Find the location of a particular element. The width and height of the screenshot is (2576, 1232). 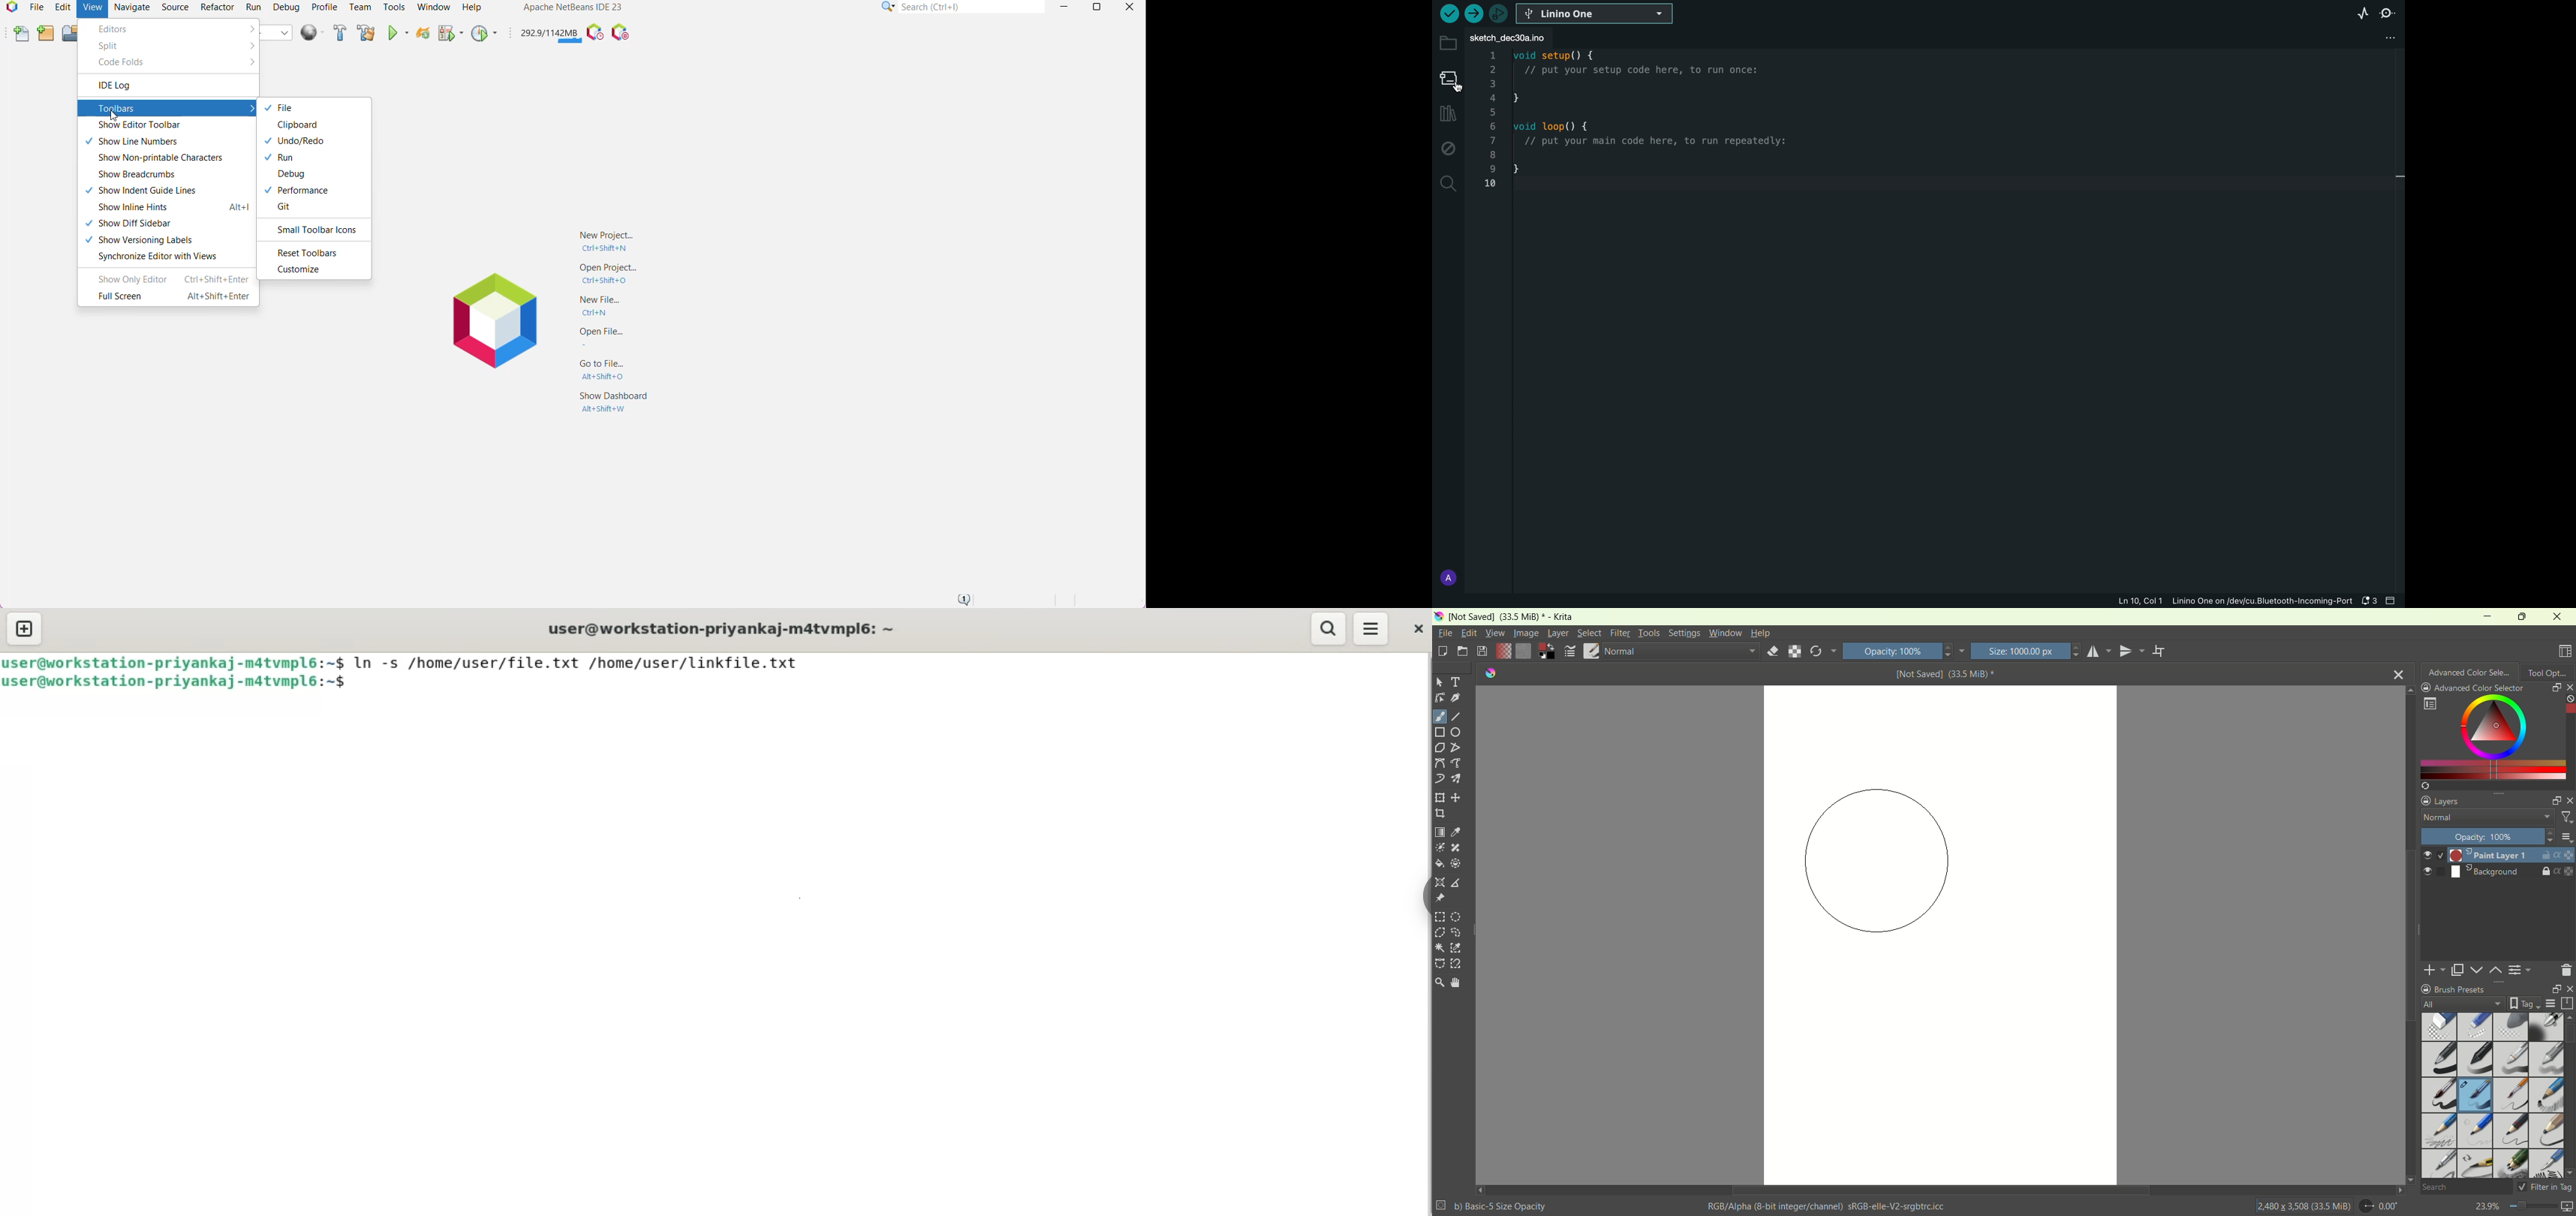

maximize is located at coordinates (2521, 616).